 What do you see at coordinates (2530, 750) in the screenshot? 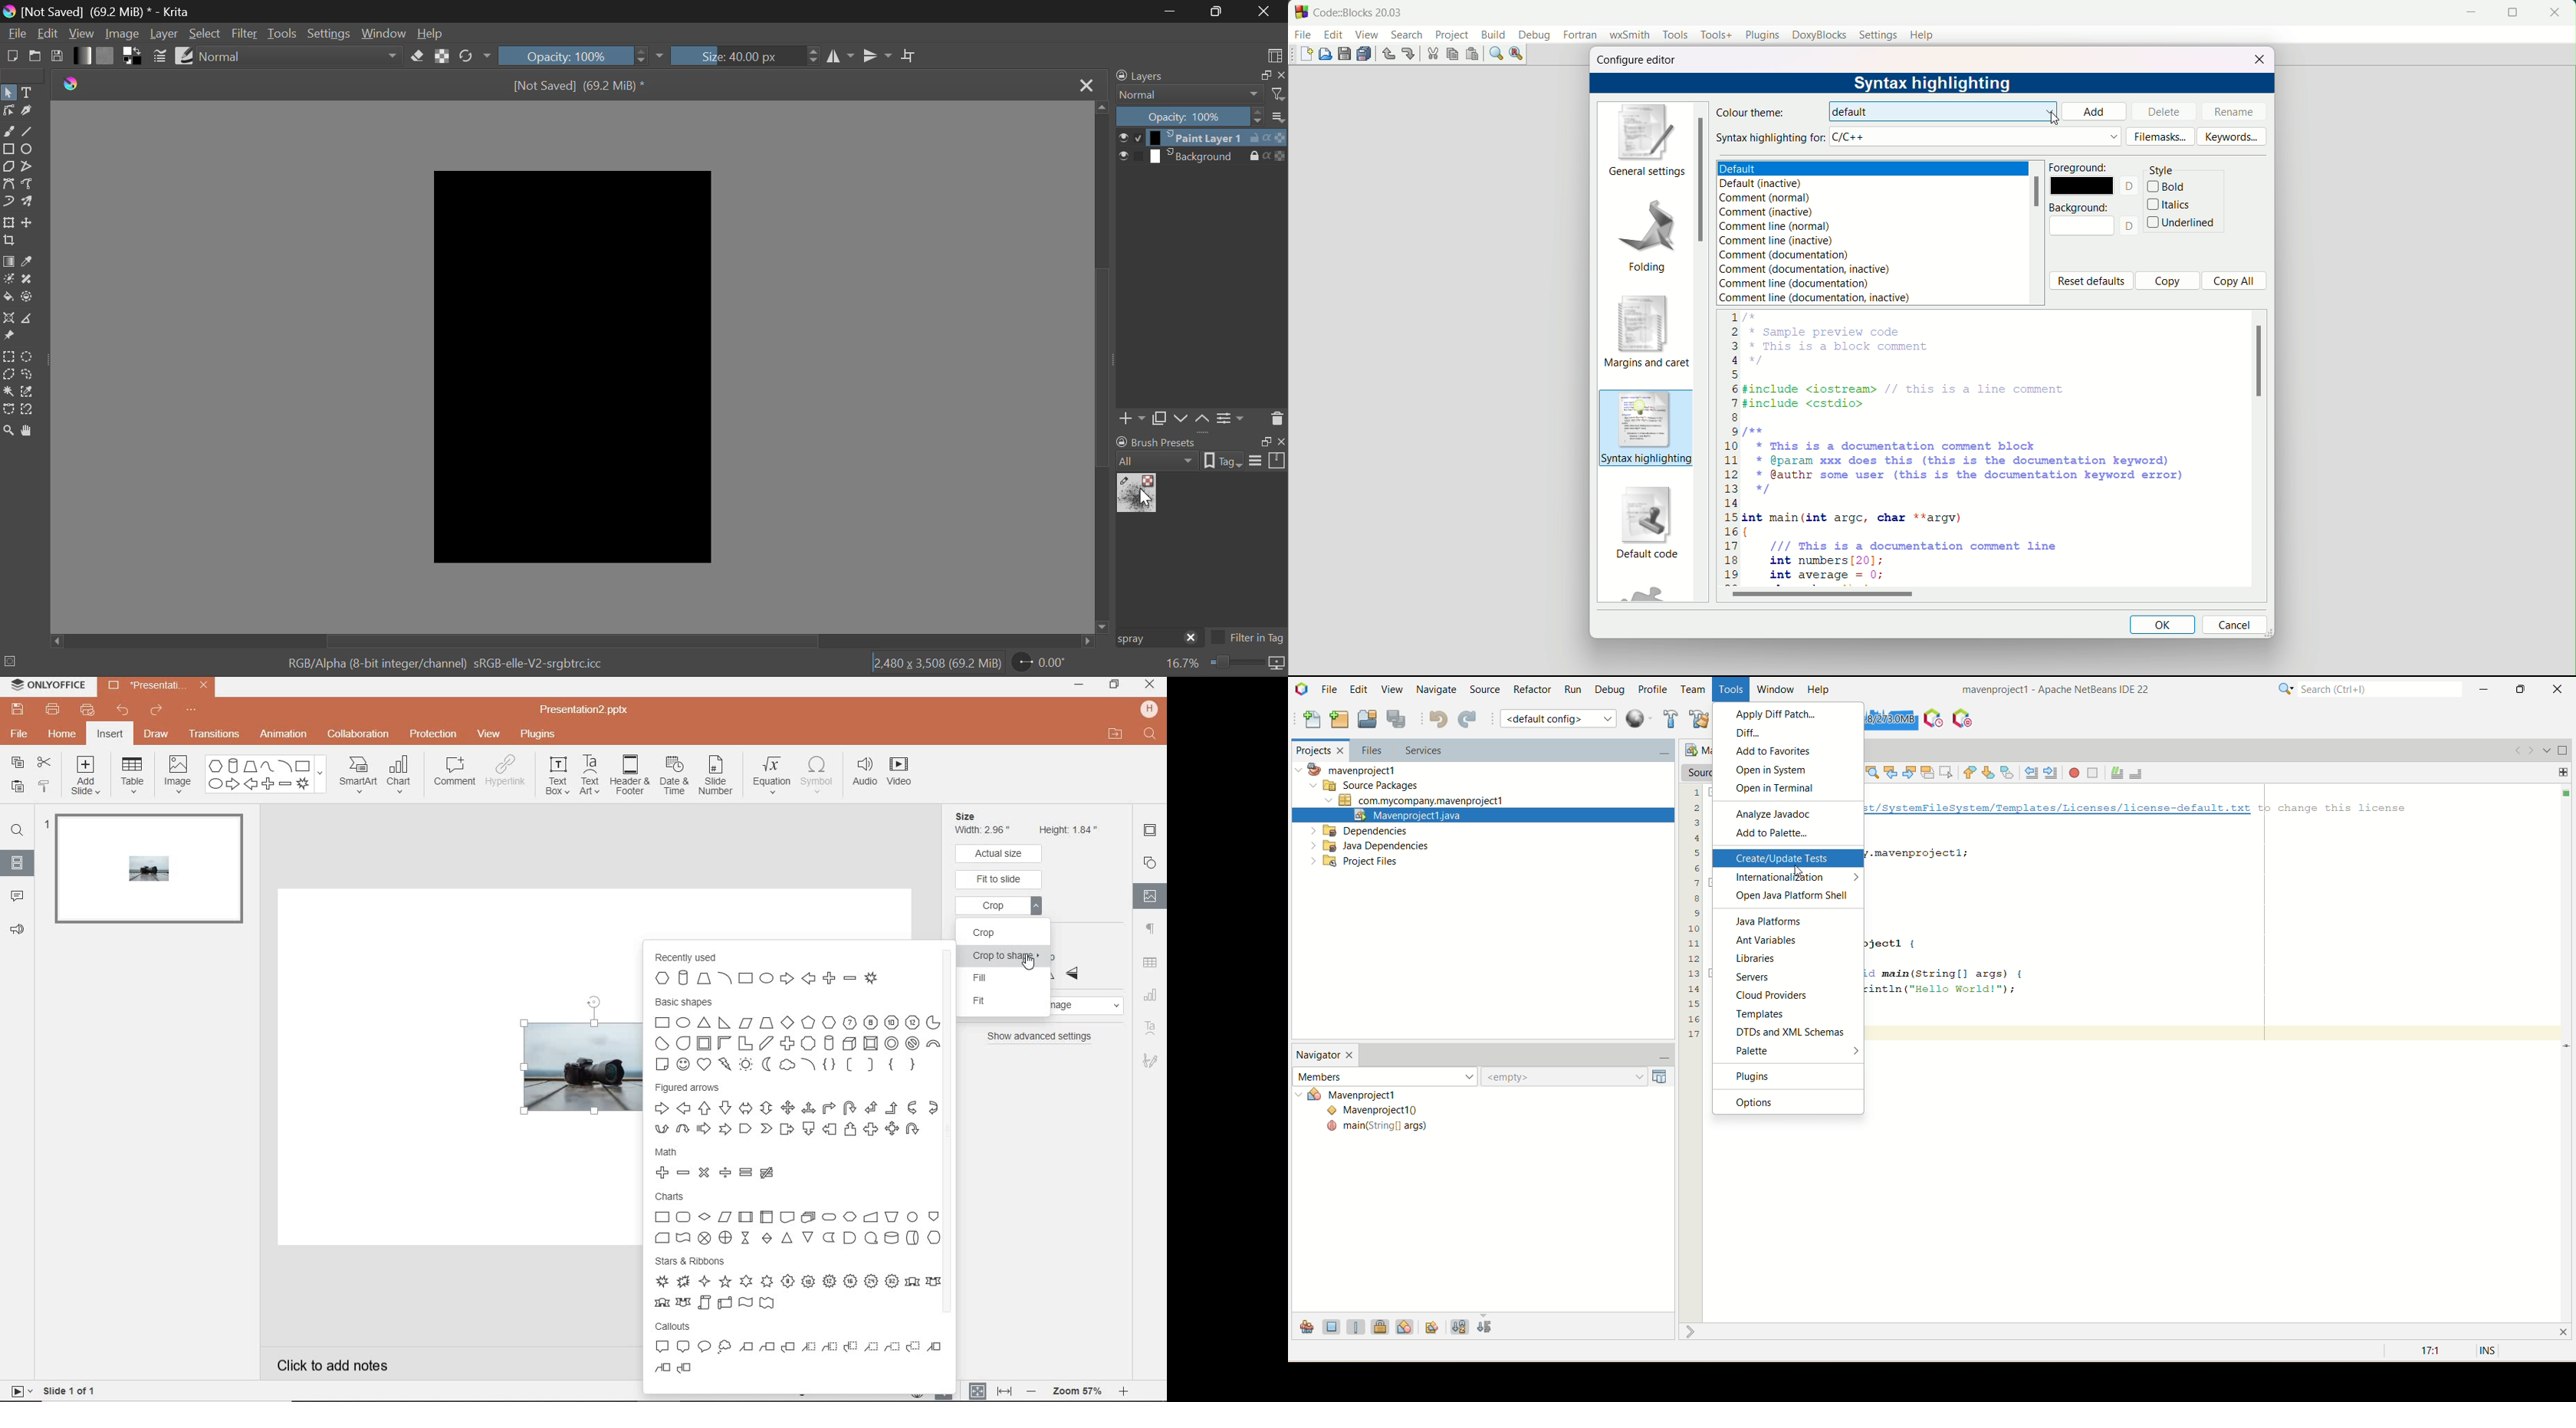
I see `go forward` at bounding box center [2530, 750].